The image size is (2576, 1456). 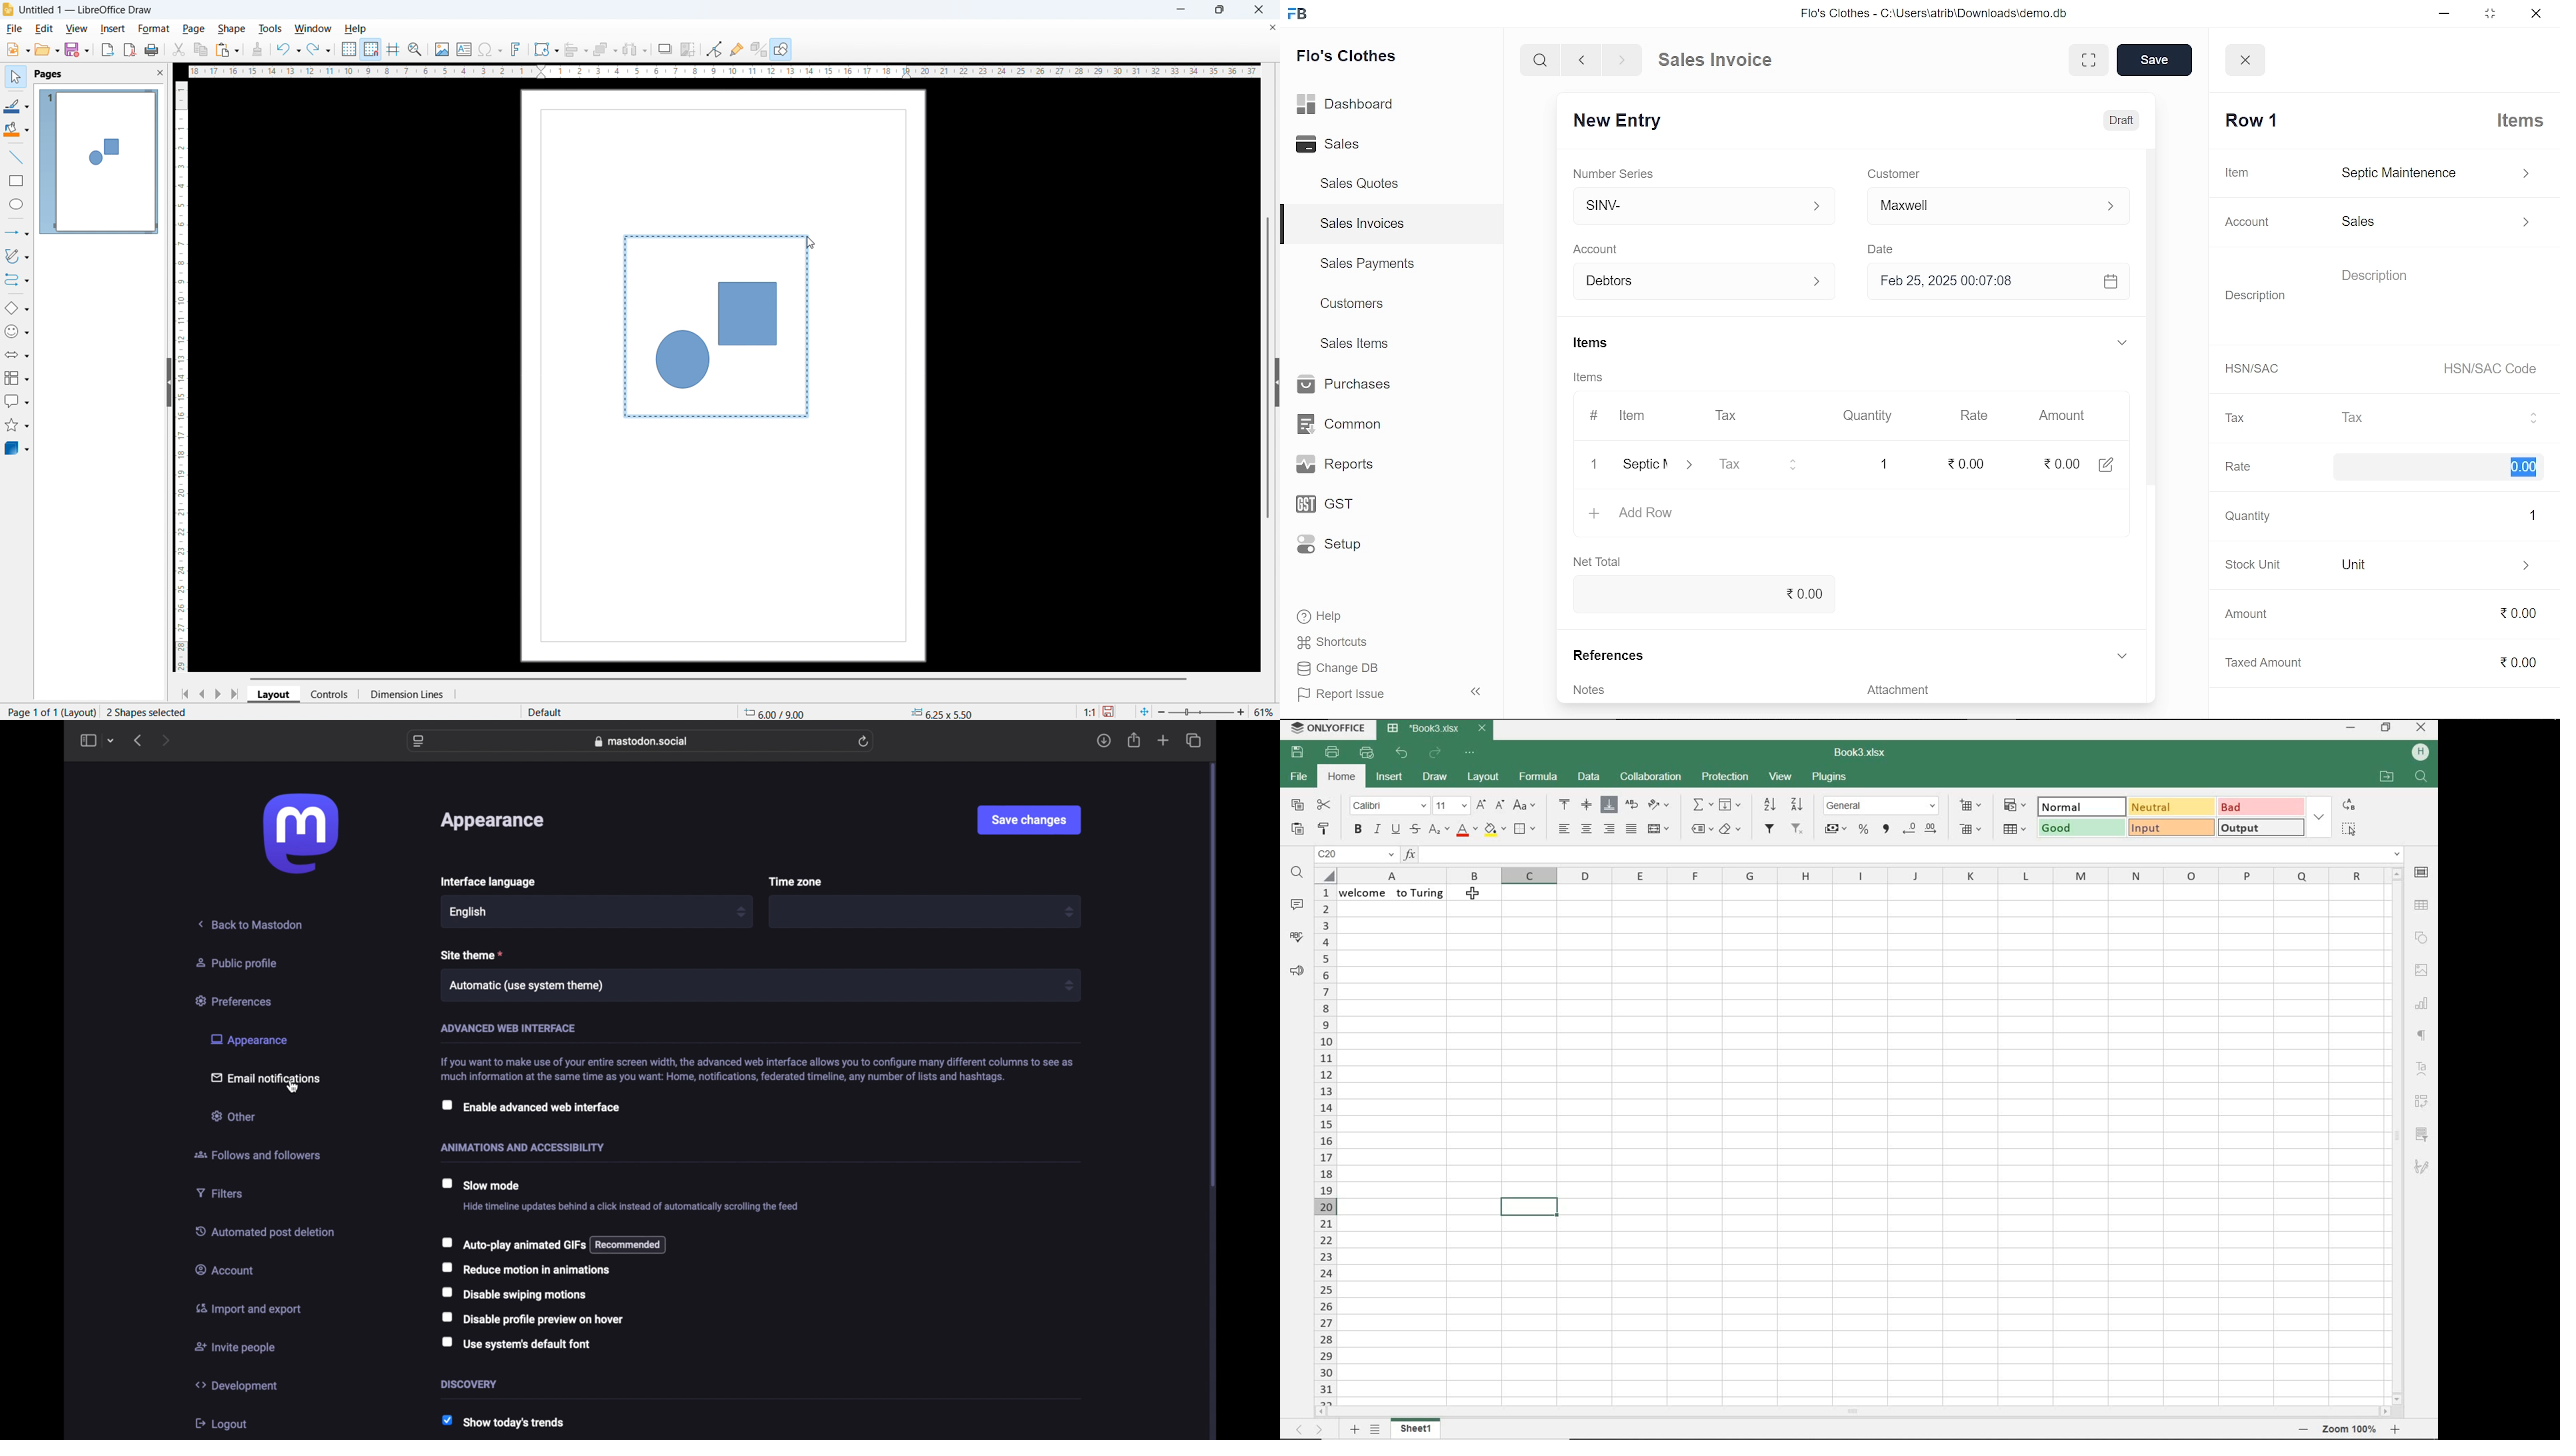 What do you see at coordinates (2250, 222) in the screenshot?
I see `Account` at bounding box center [2250, 222].